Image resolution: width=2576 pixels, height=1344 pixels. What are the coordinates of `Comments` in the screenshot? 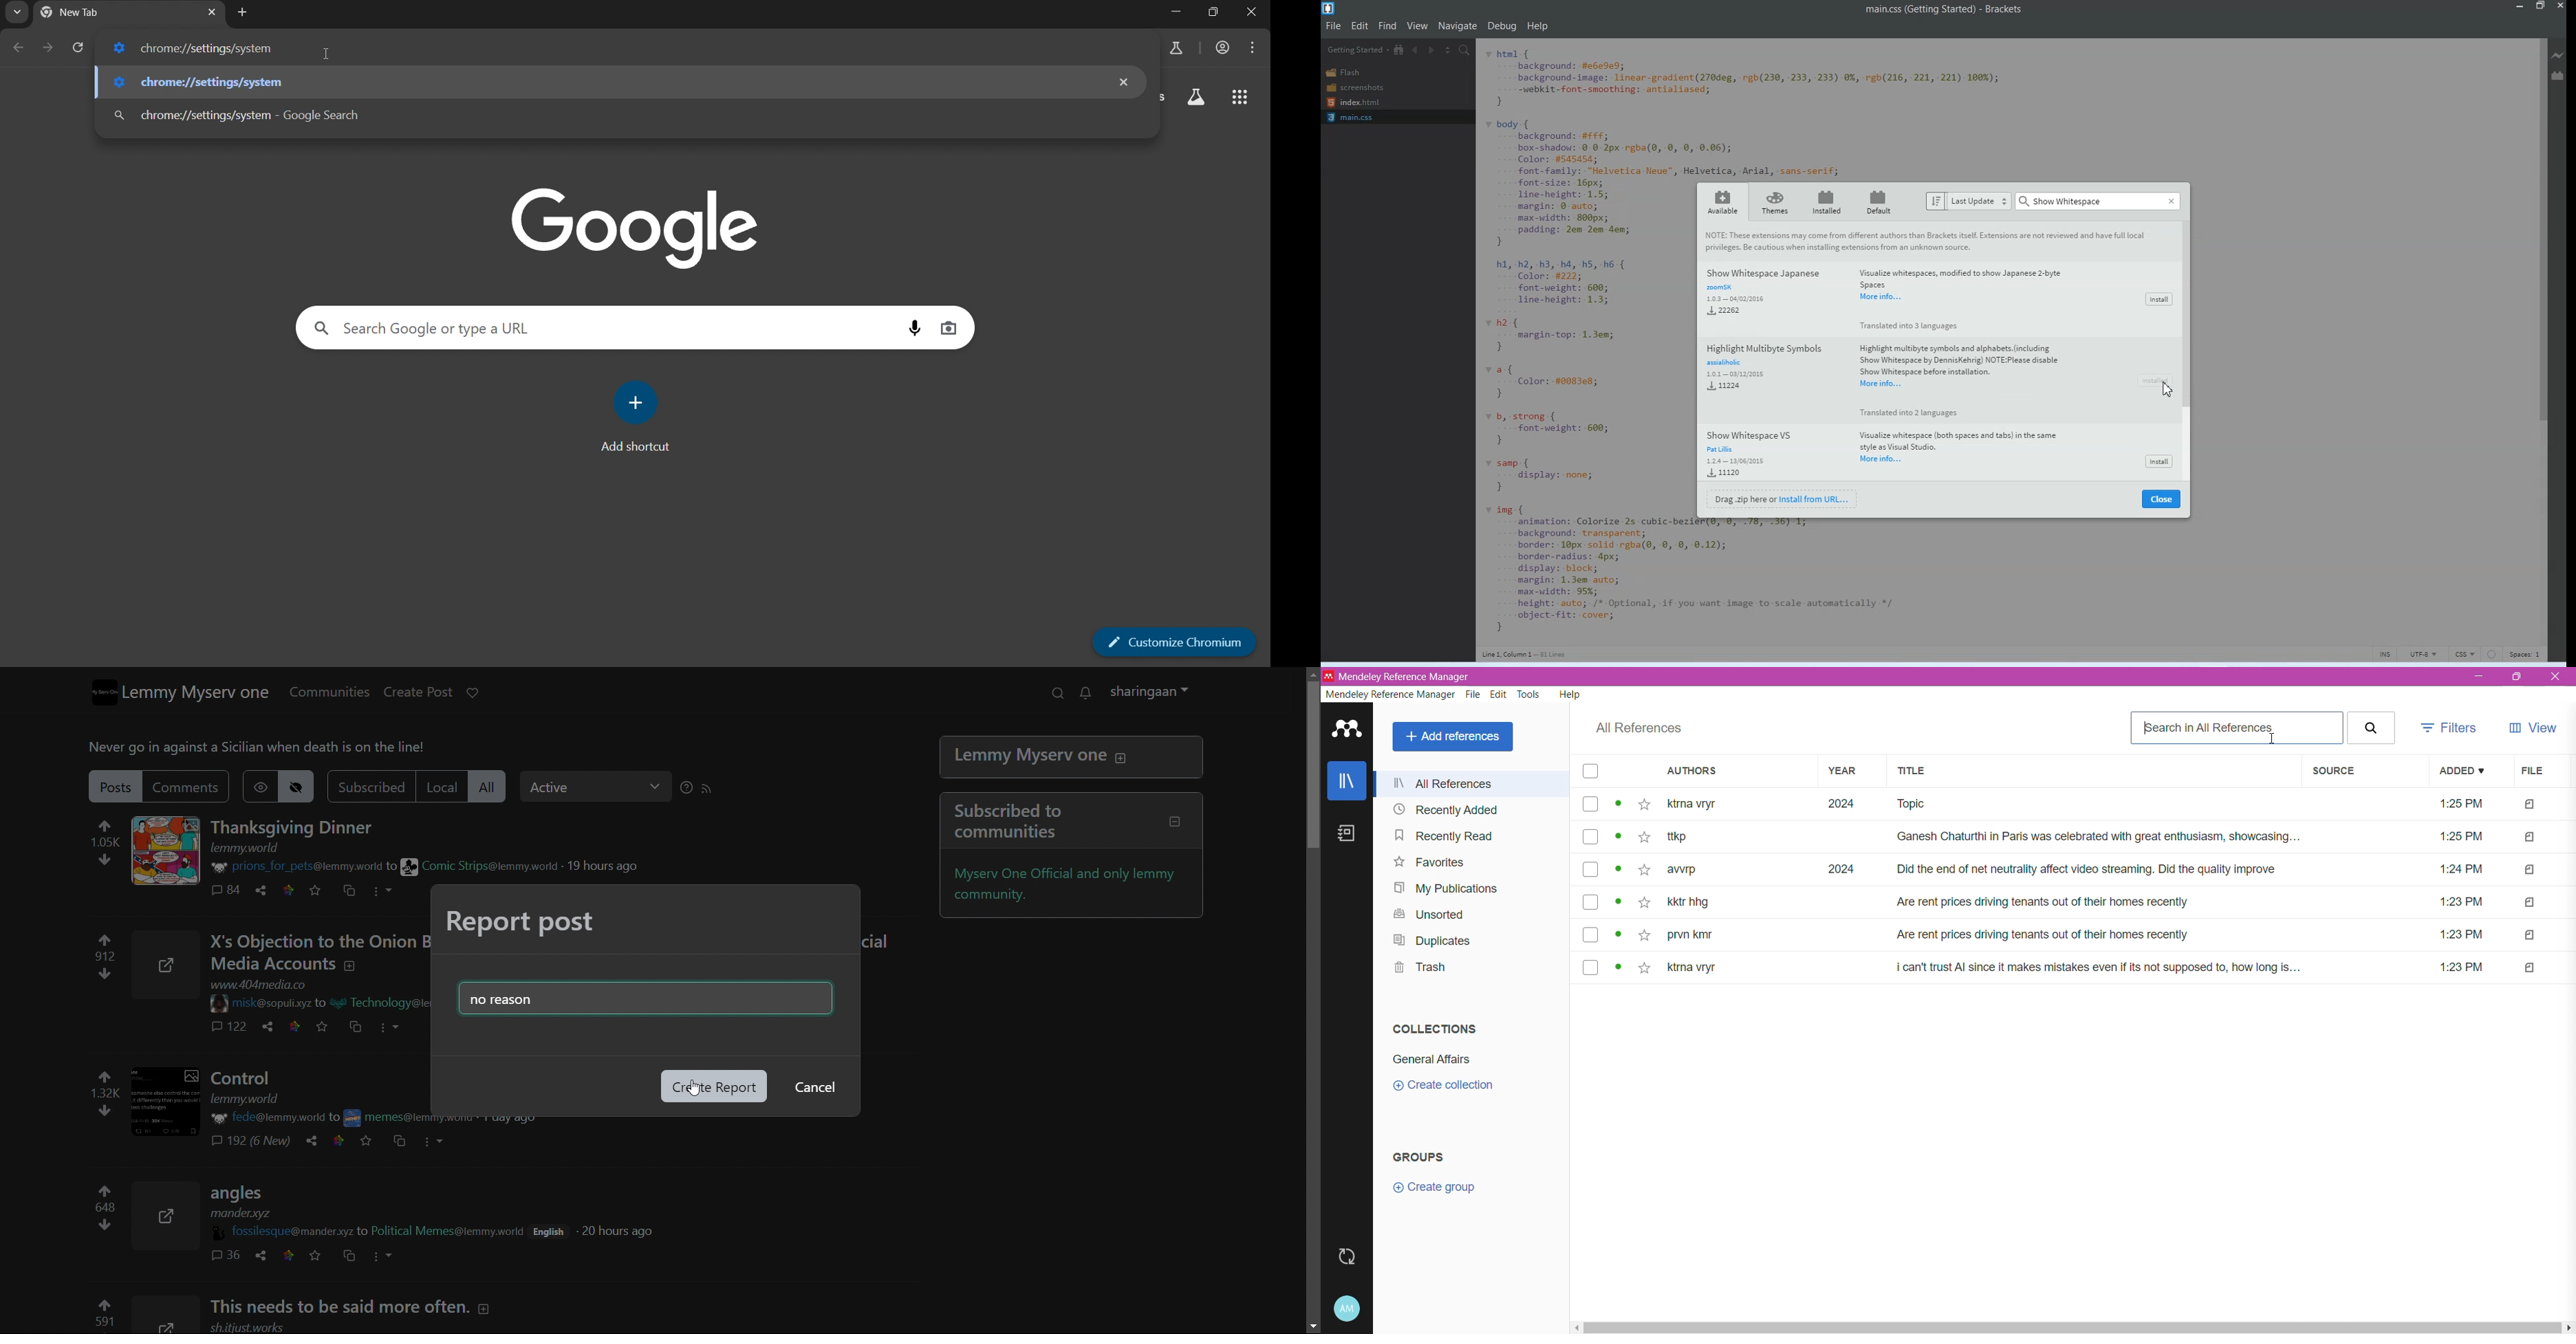 It's located at (262, 1142).